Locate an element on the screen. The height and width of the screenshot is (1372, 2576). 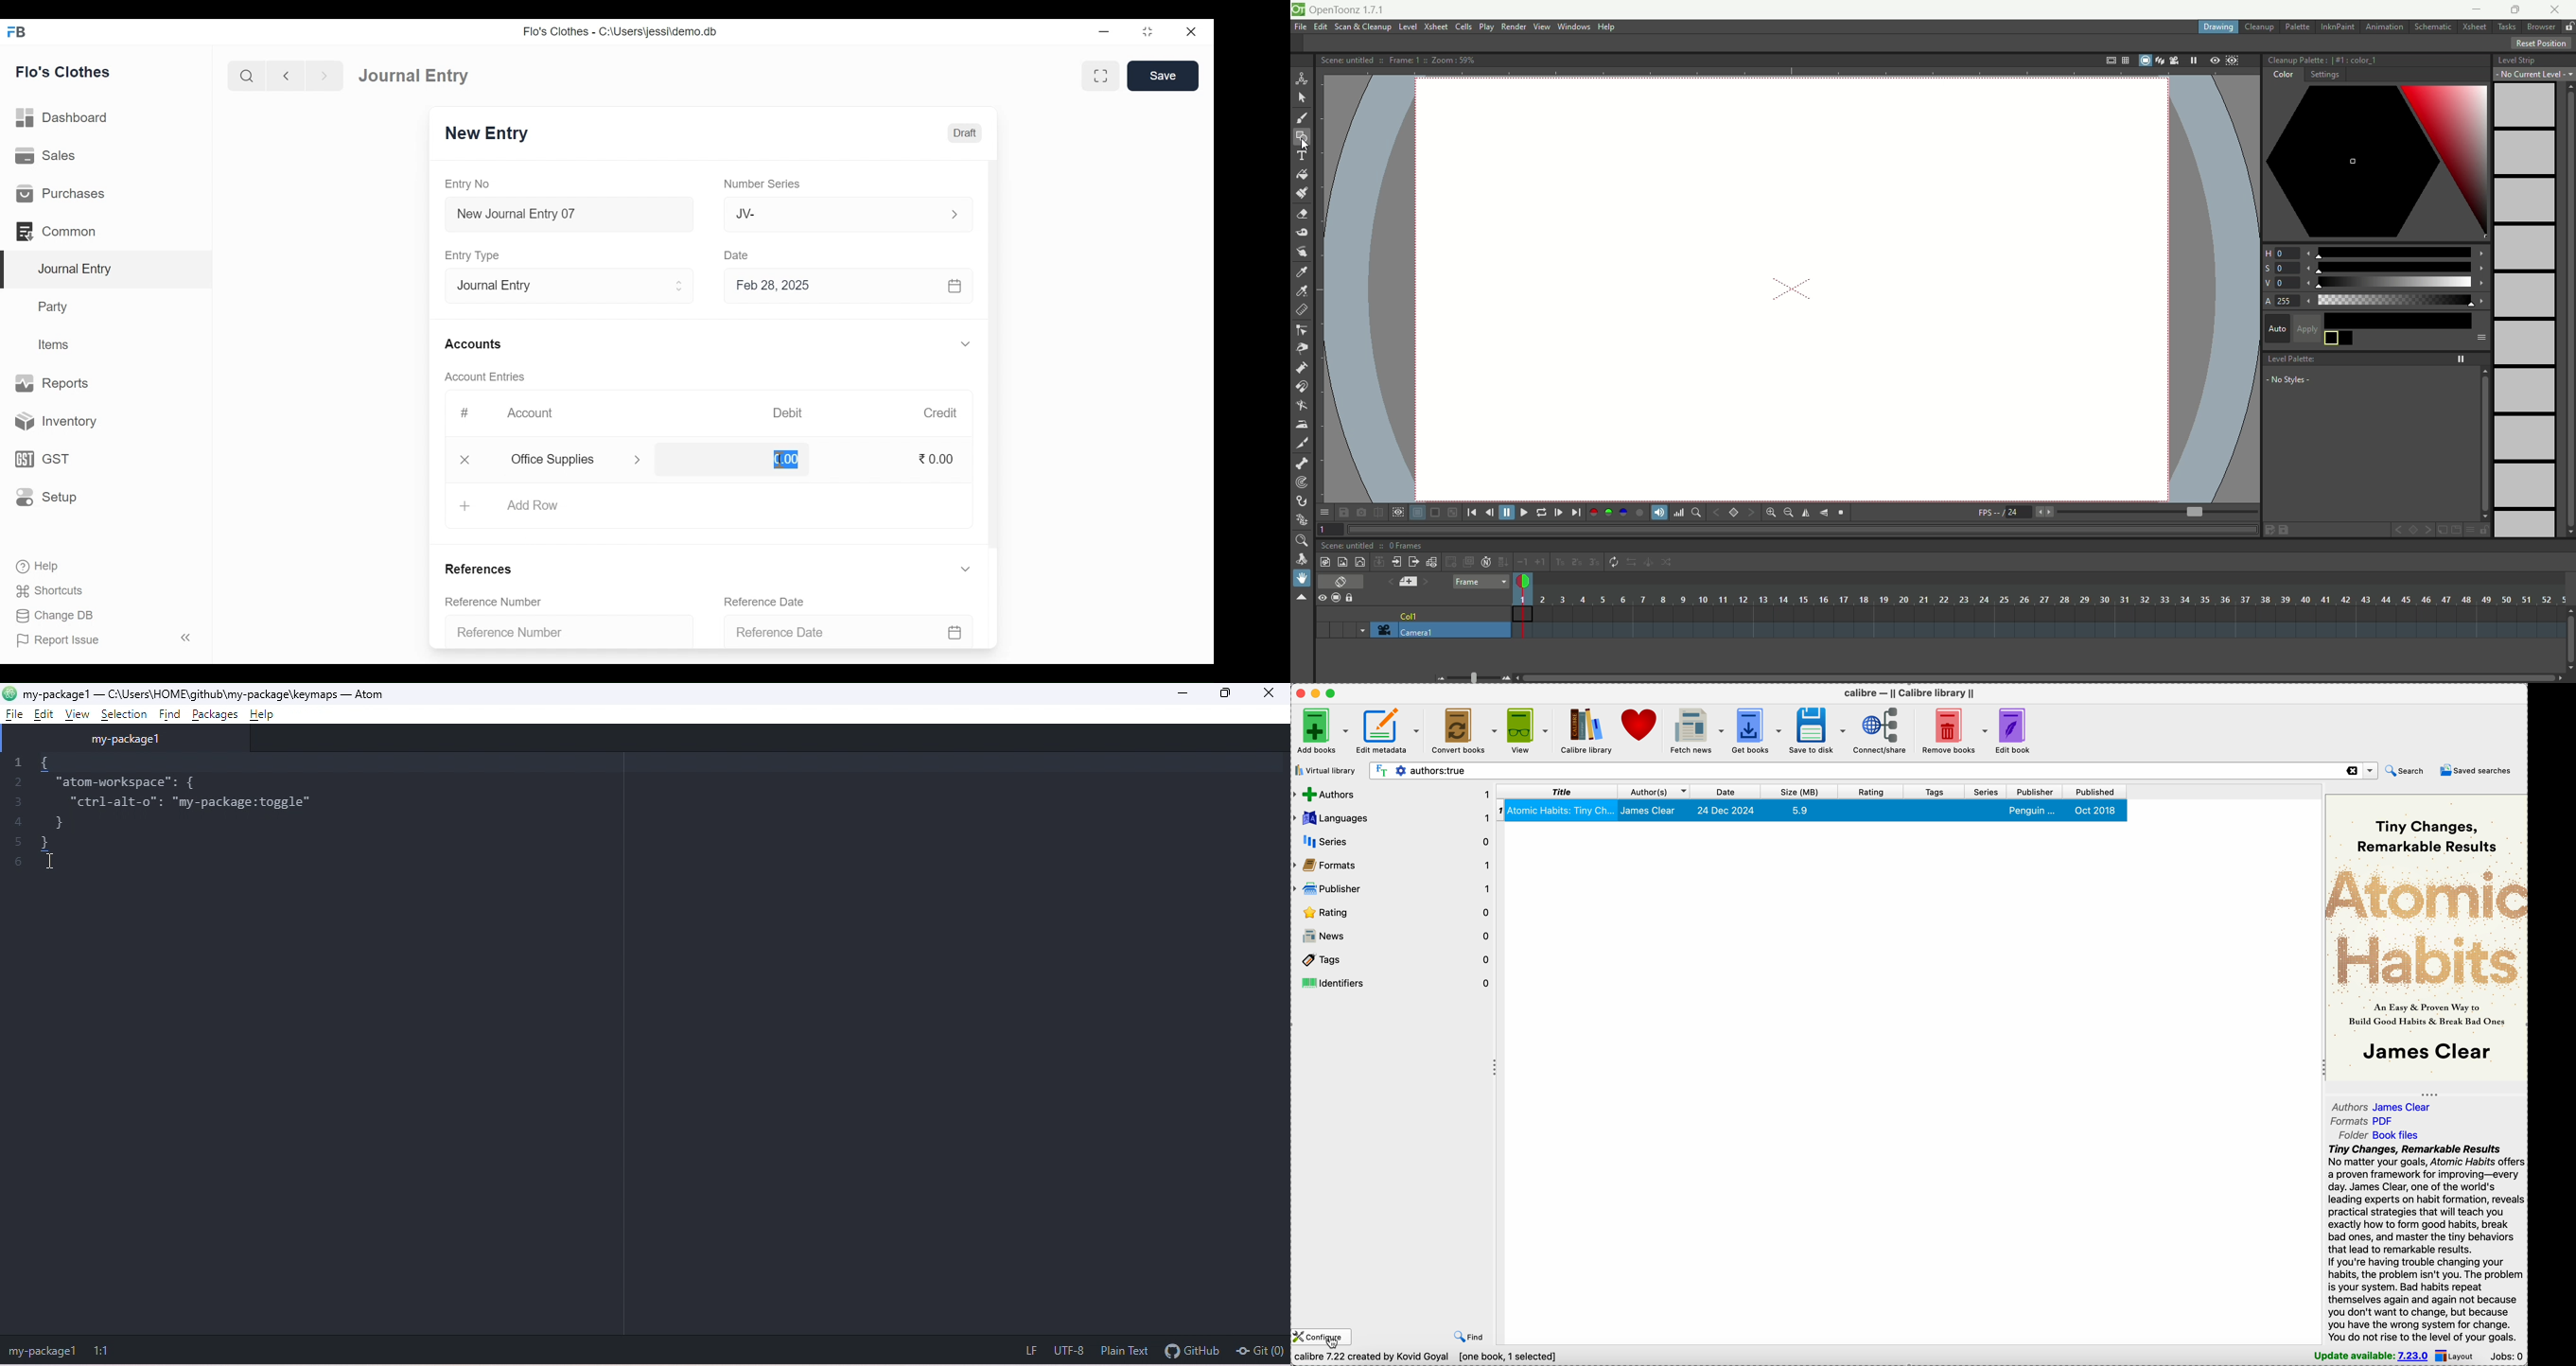
Office Supplies is located at coordinates (562, 460).